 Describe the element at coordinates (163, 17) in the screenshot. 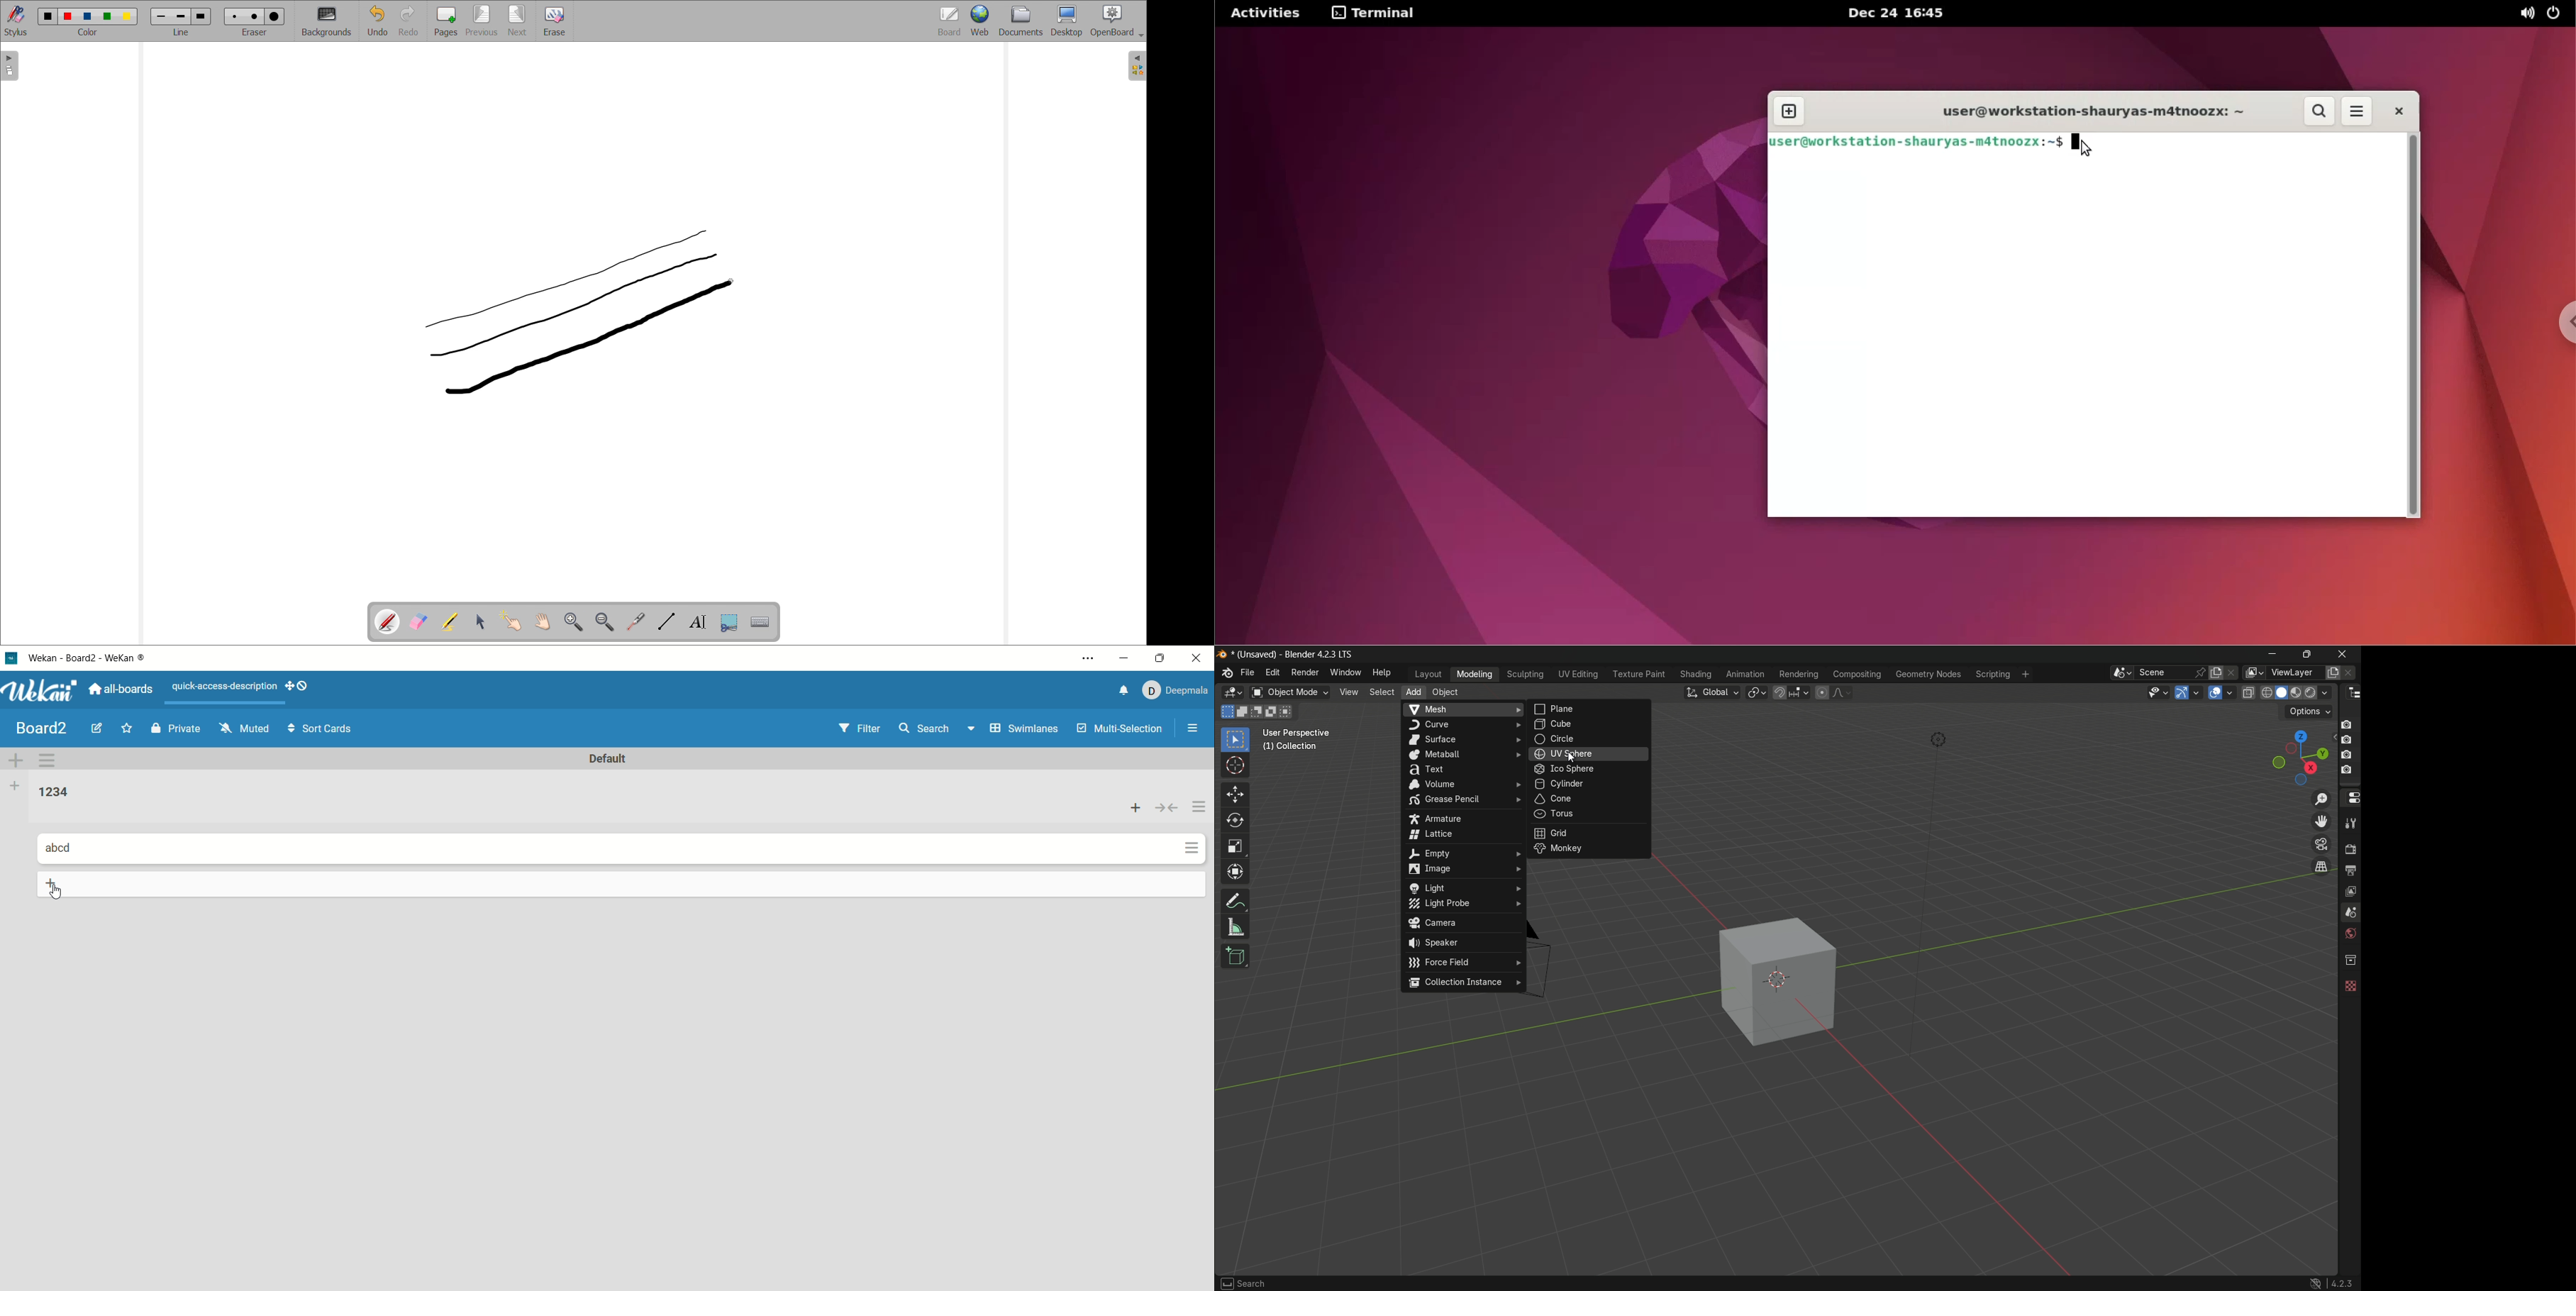

I see `line width size` at that location.